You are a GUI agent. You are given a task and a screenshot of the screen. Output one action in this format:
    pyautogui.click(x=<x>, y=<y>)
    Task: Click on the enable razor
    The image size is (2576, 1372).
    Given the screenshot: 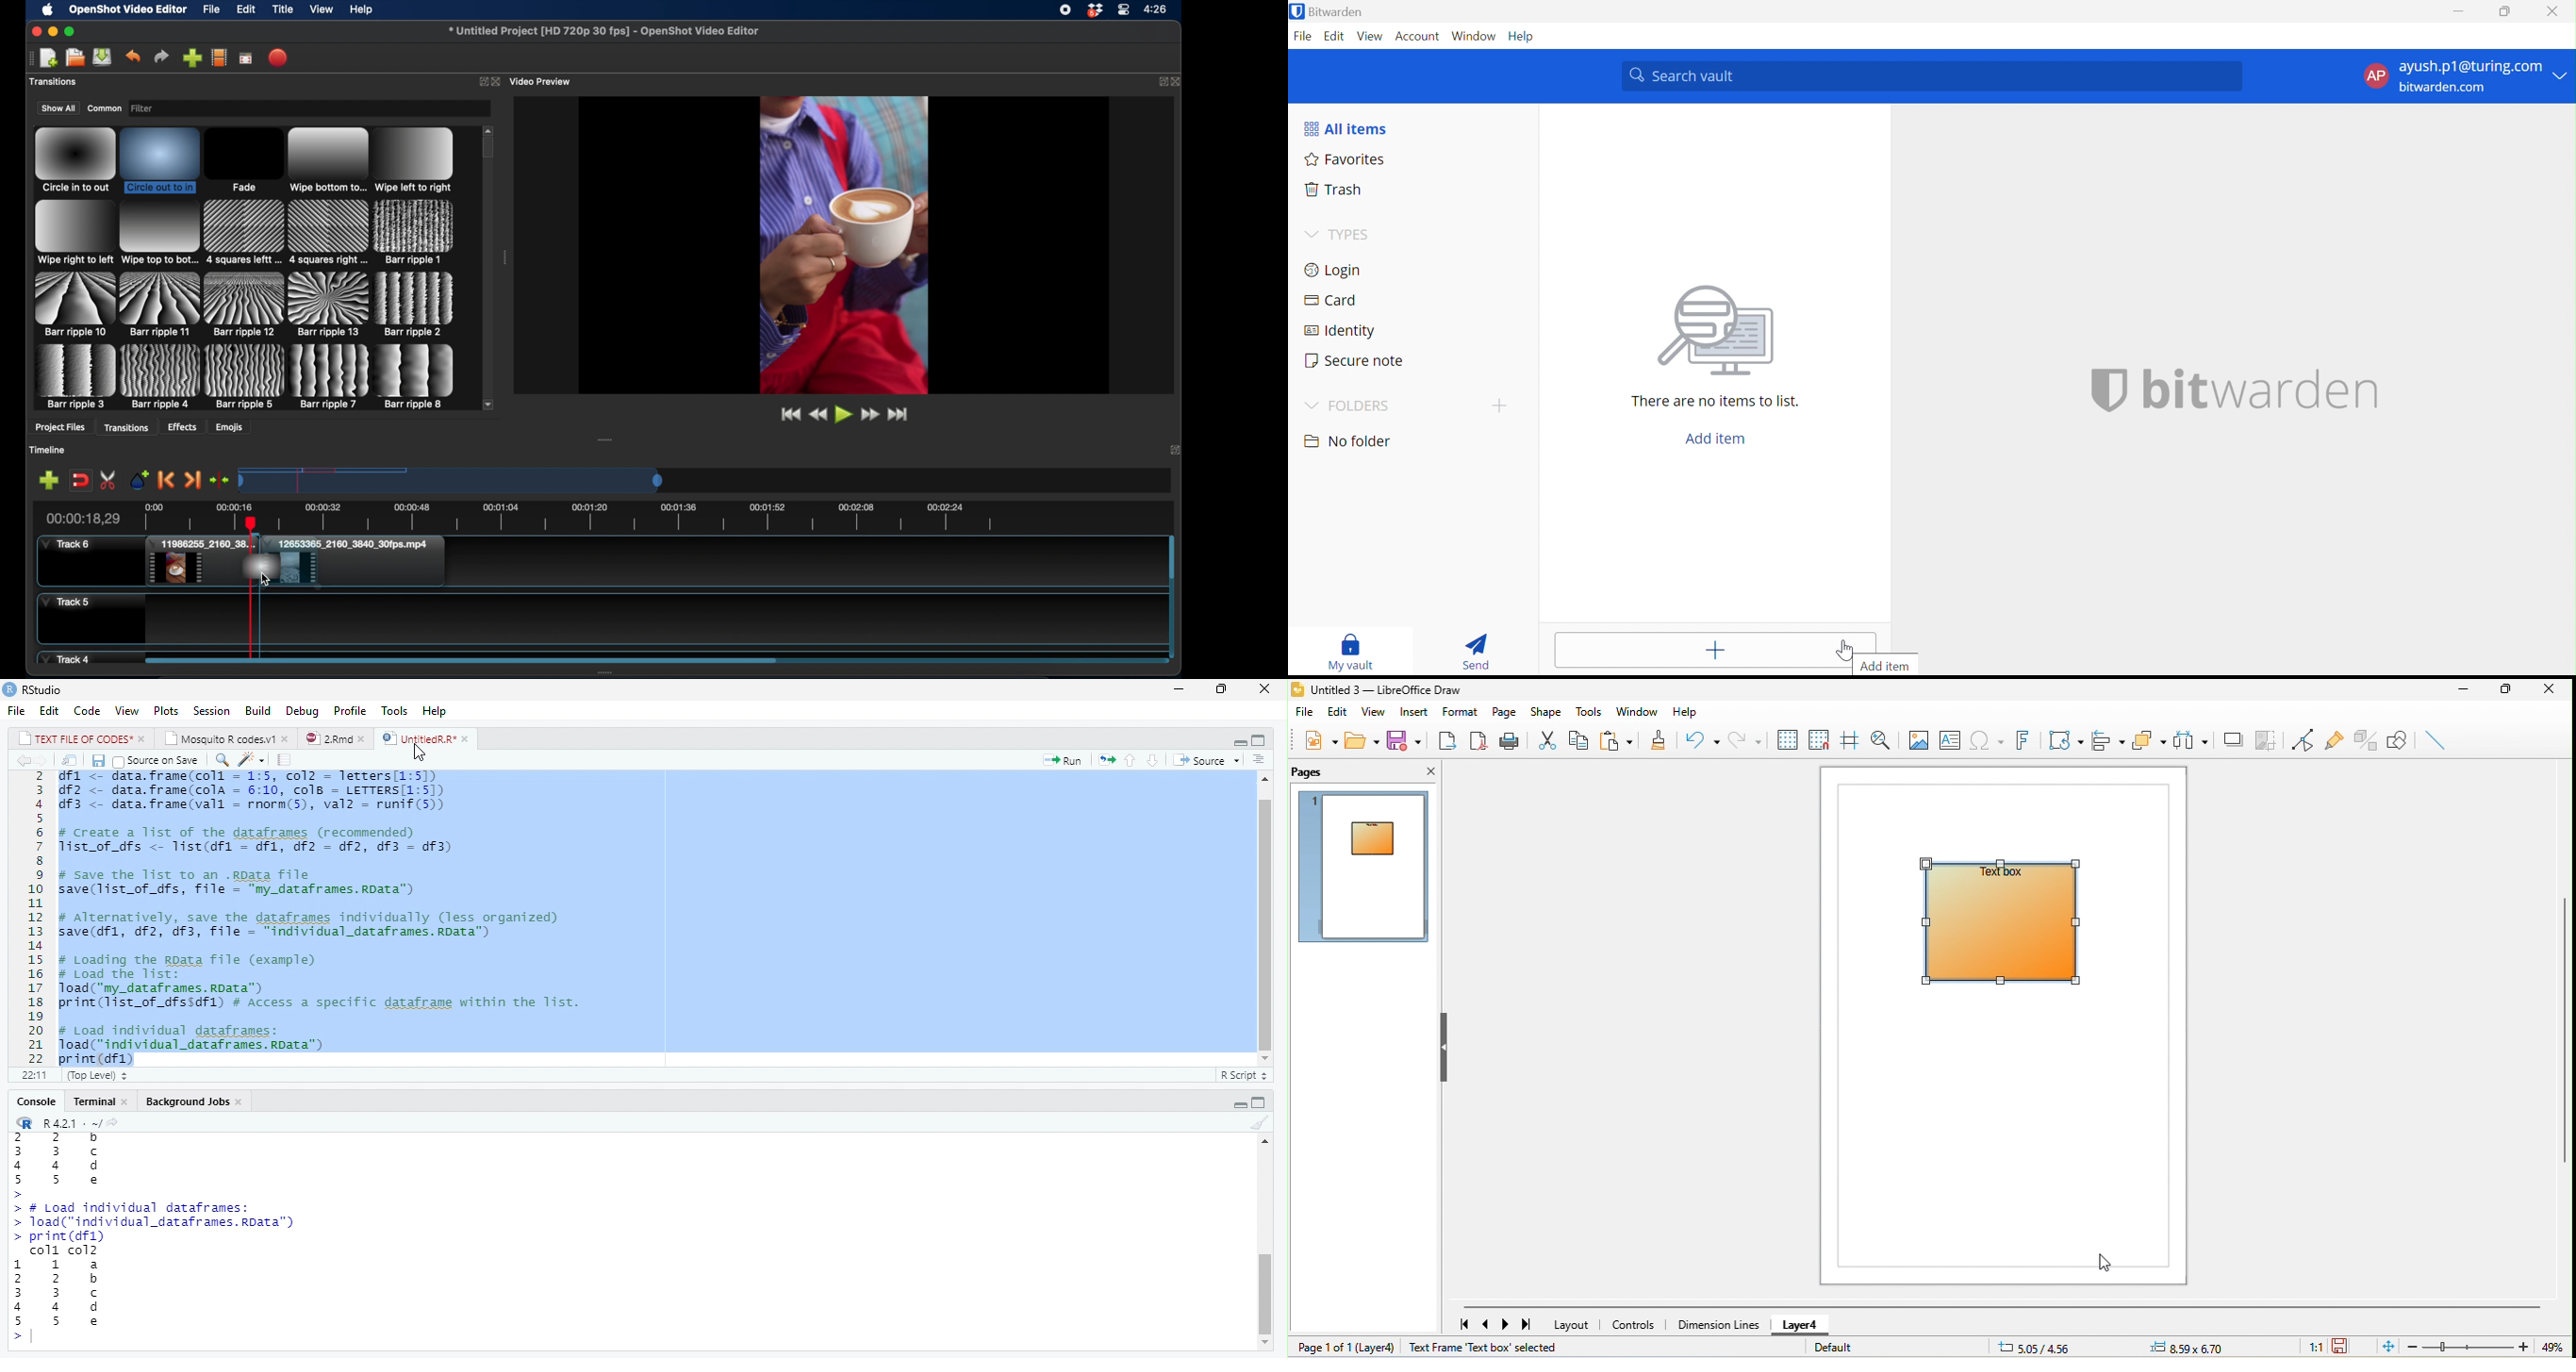 What is the action you would take?
    pyautogui.click(x=109, y=480)
    